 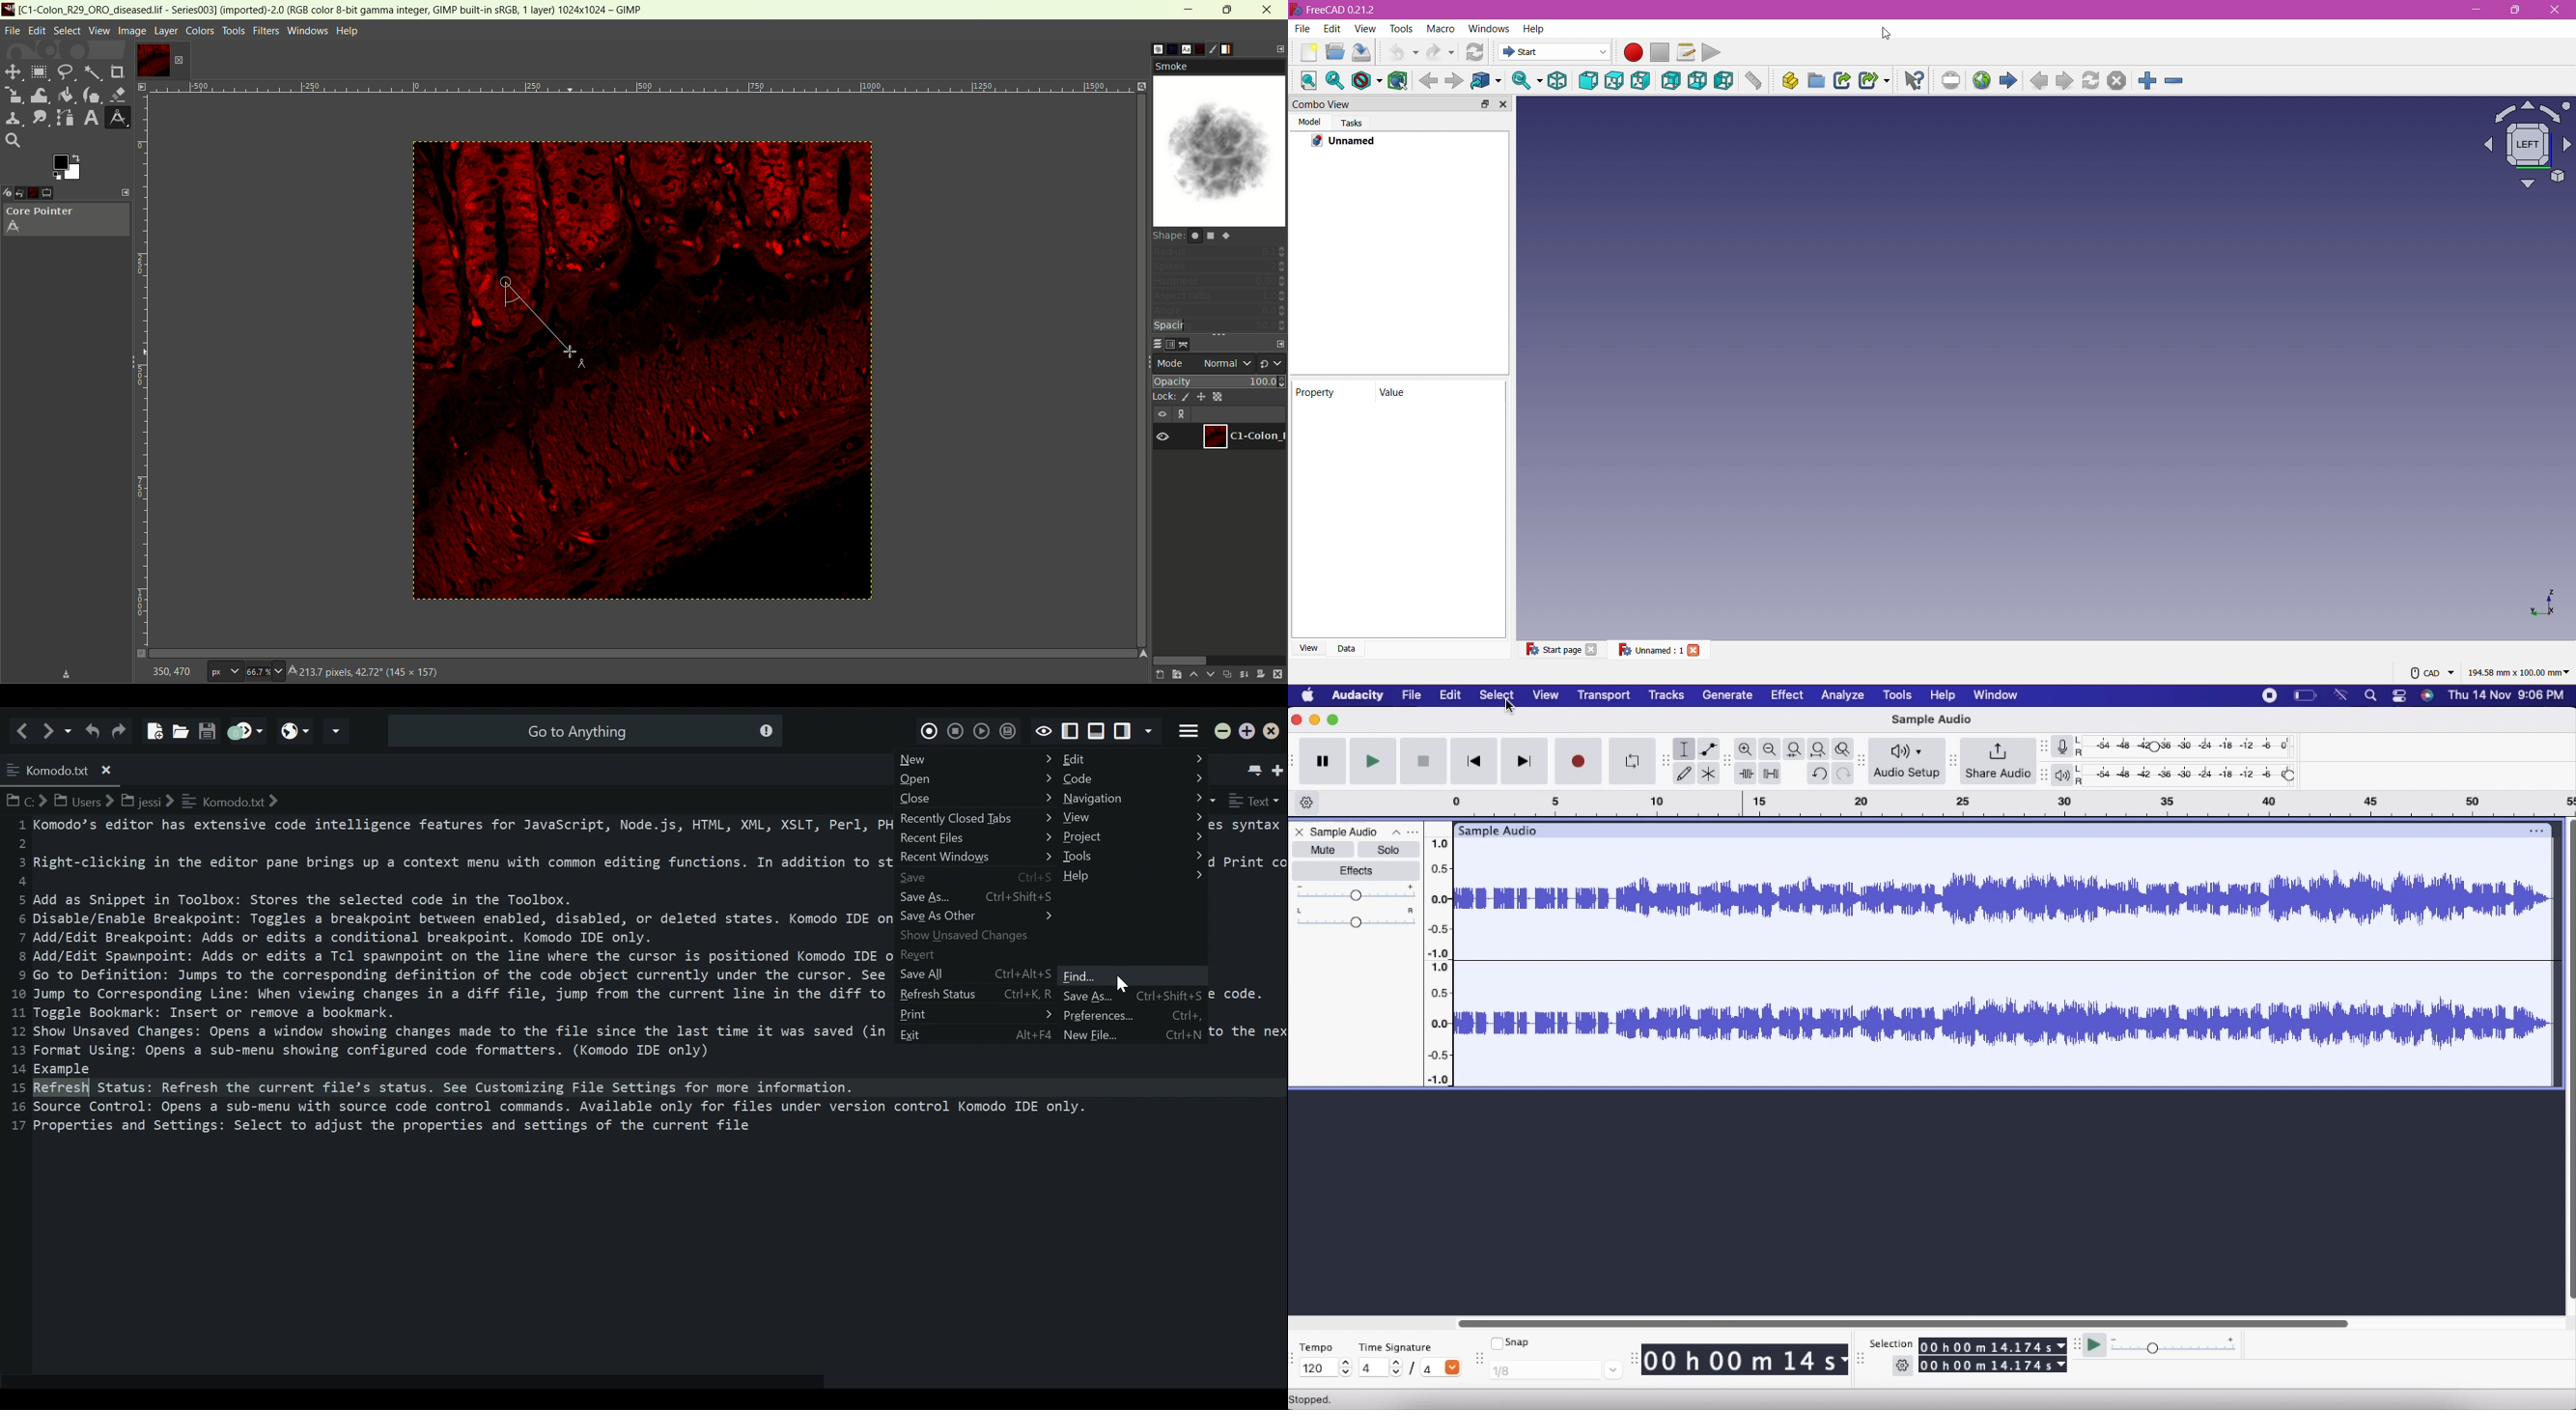 I want to click on Toggle Fullscreen, so click(x=1951, y=80).